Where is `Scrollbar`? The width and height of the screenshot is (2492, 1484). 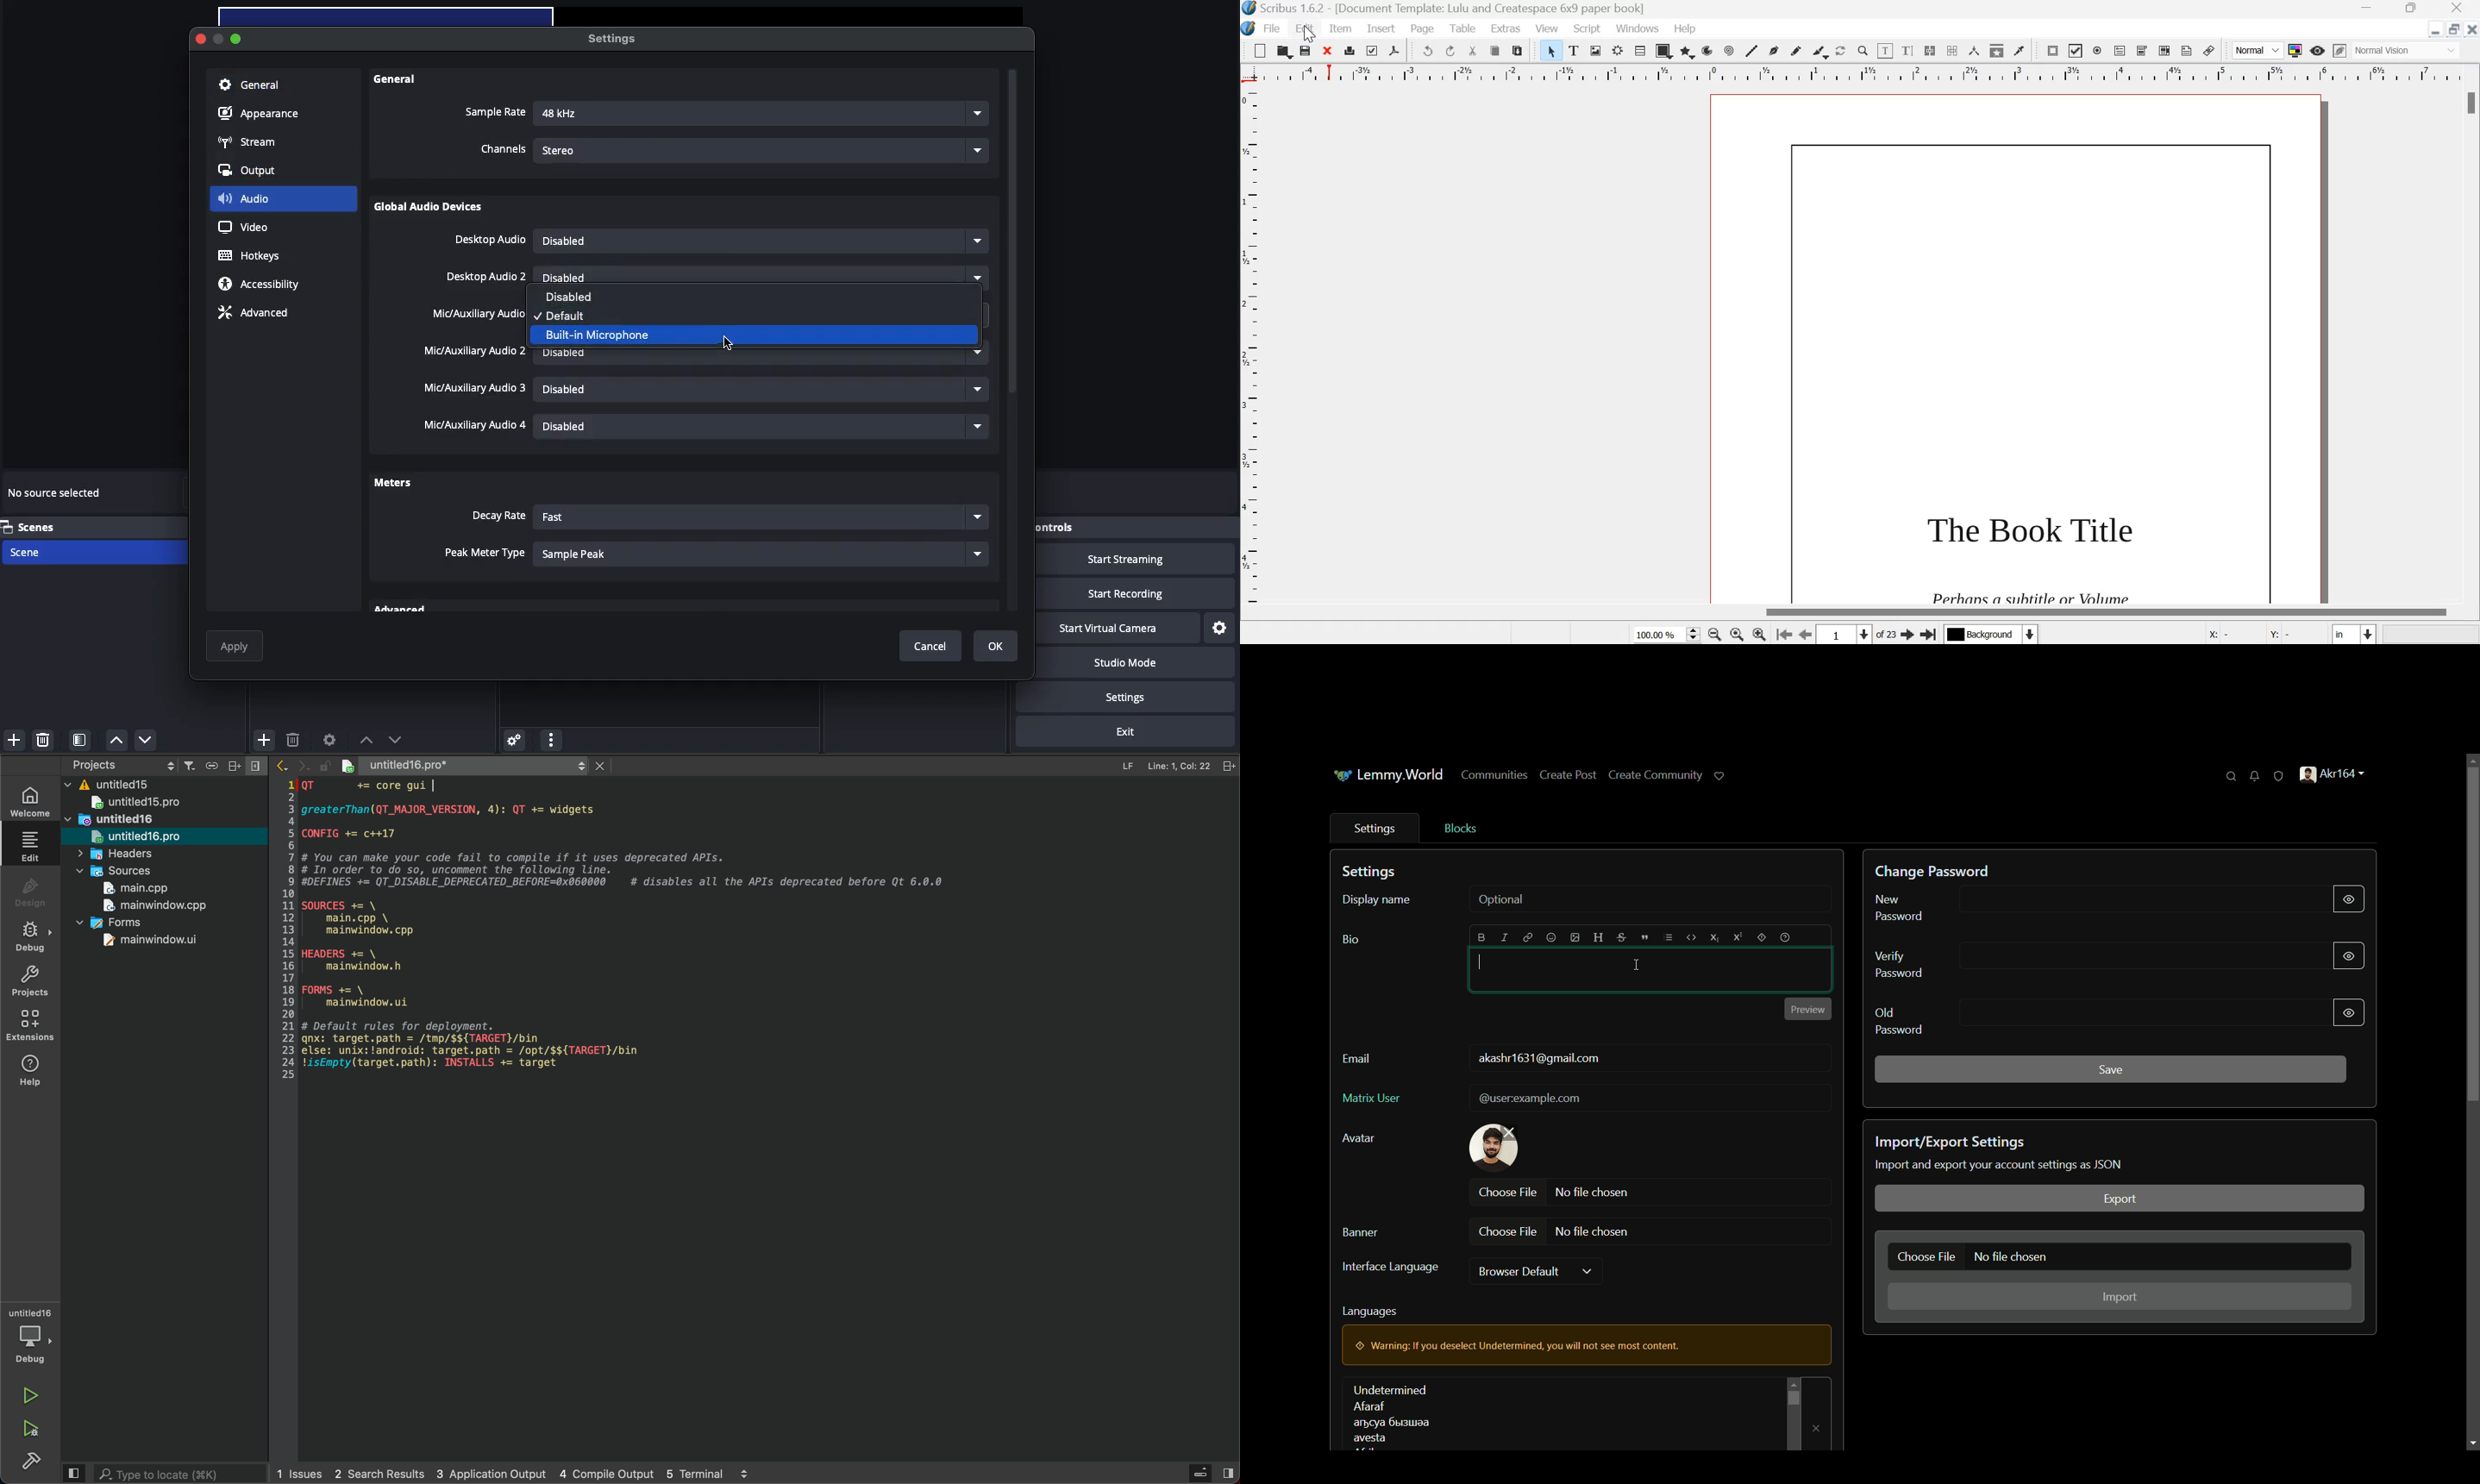
Scrollbar is located at coordinates (2102, 612).